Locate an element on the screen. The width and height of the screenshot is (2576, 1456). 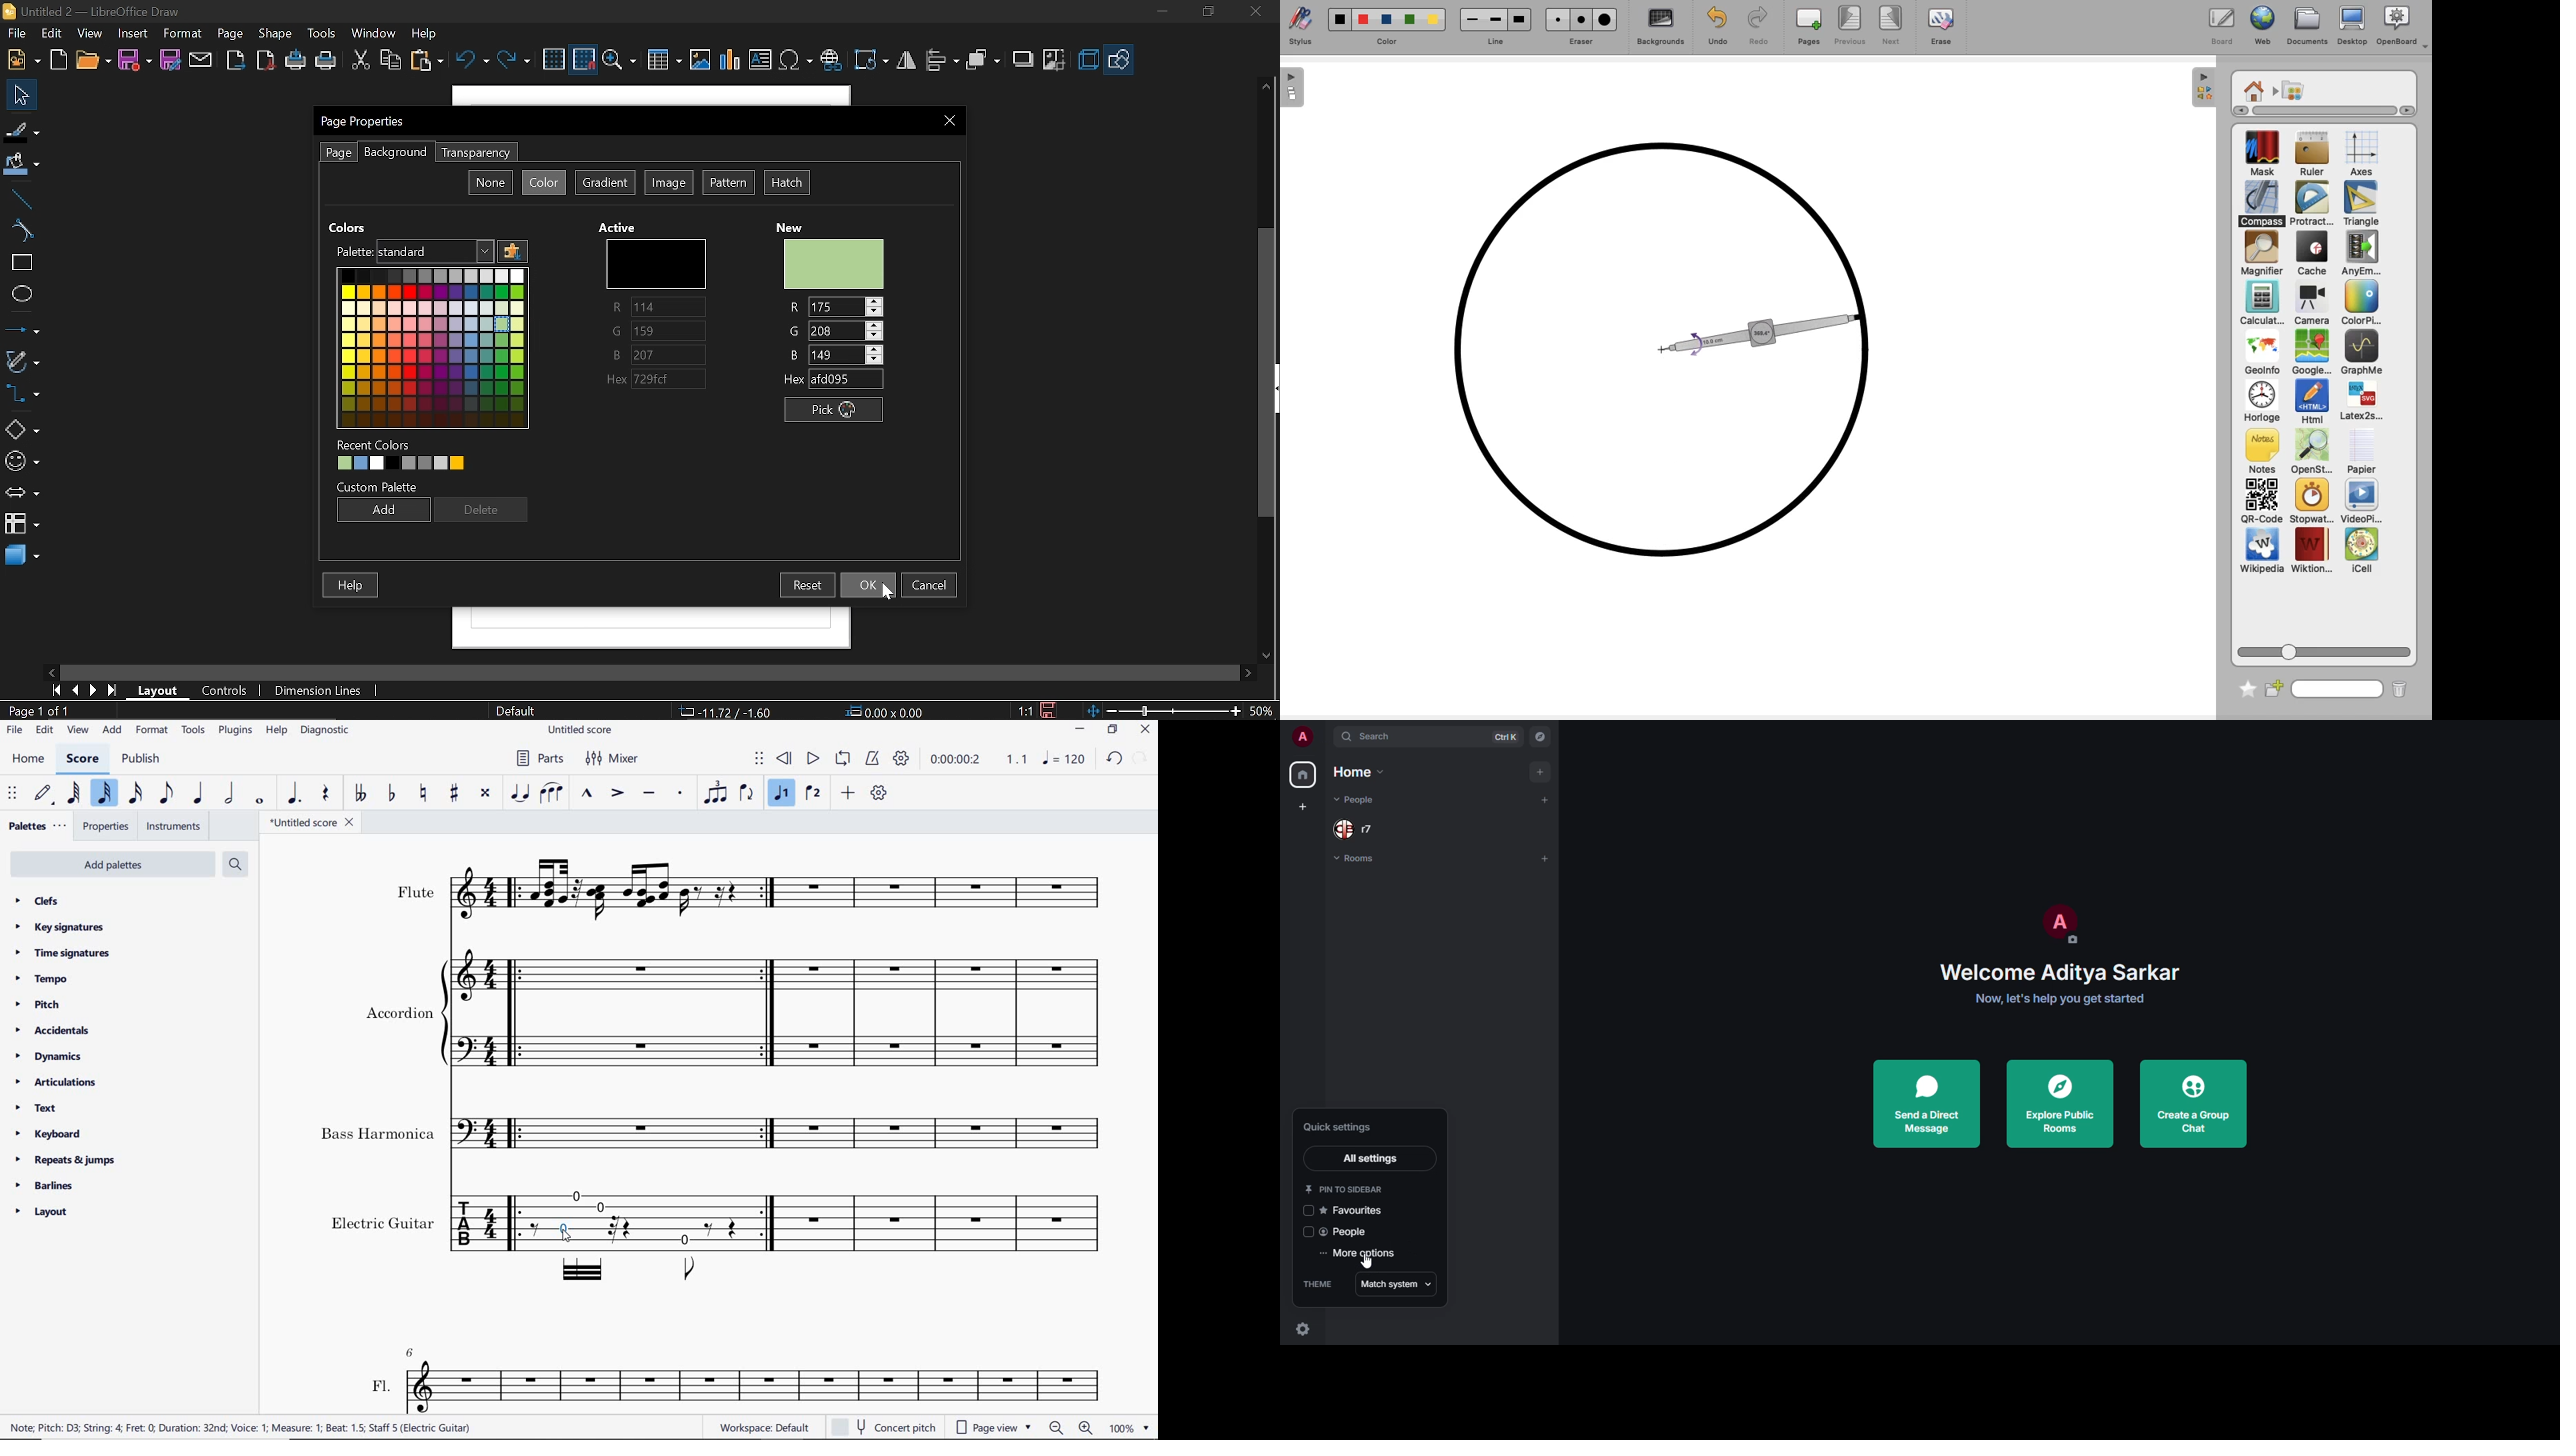
Zoom is located at coordinates (619, 60).